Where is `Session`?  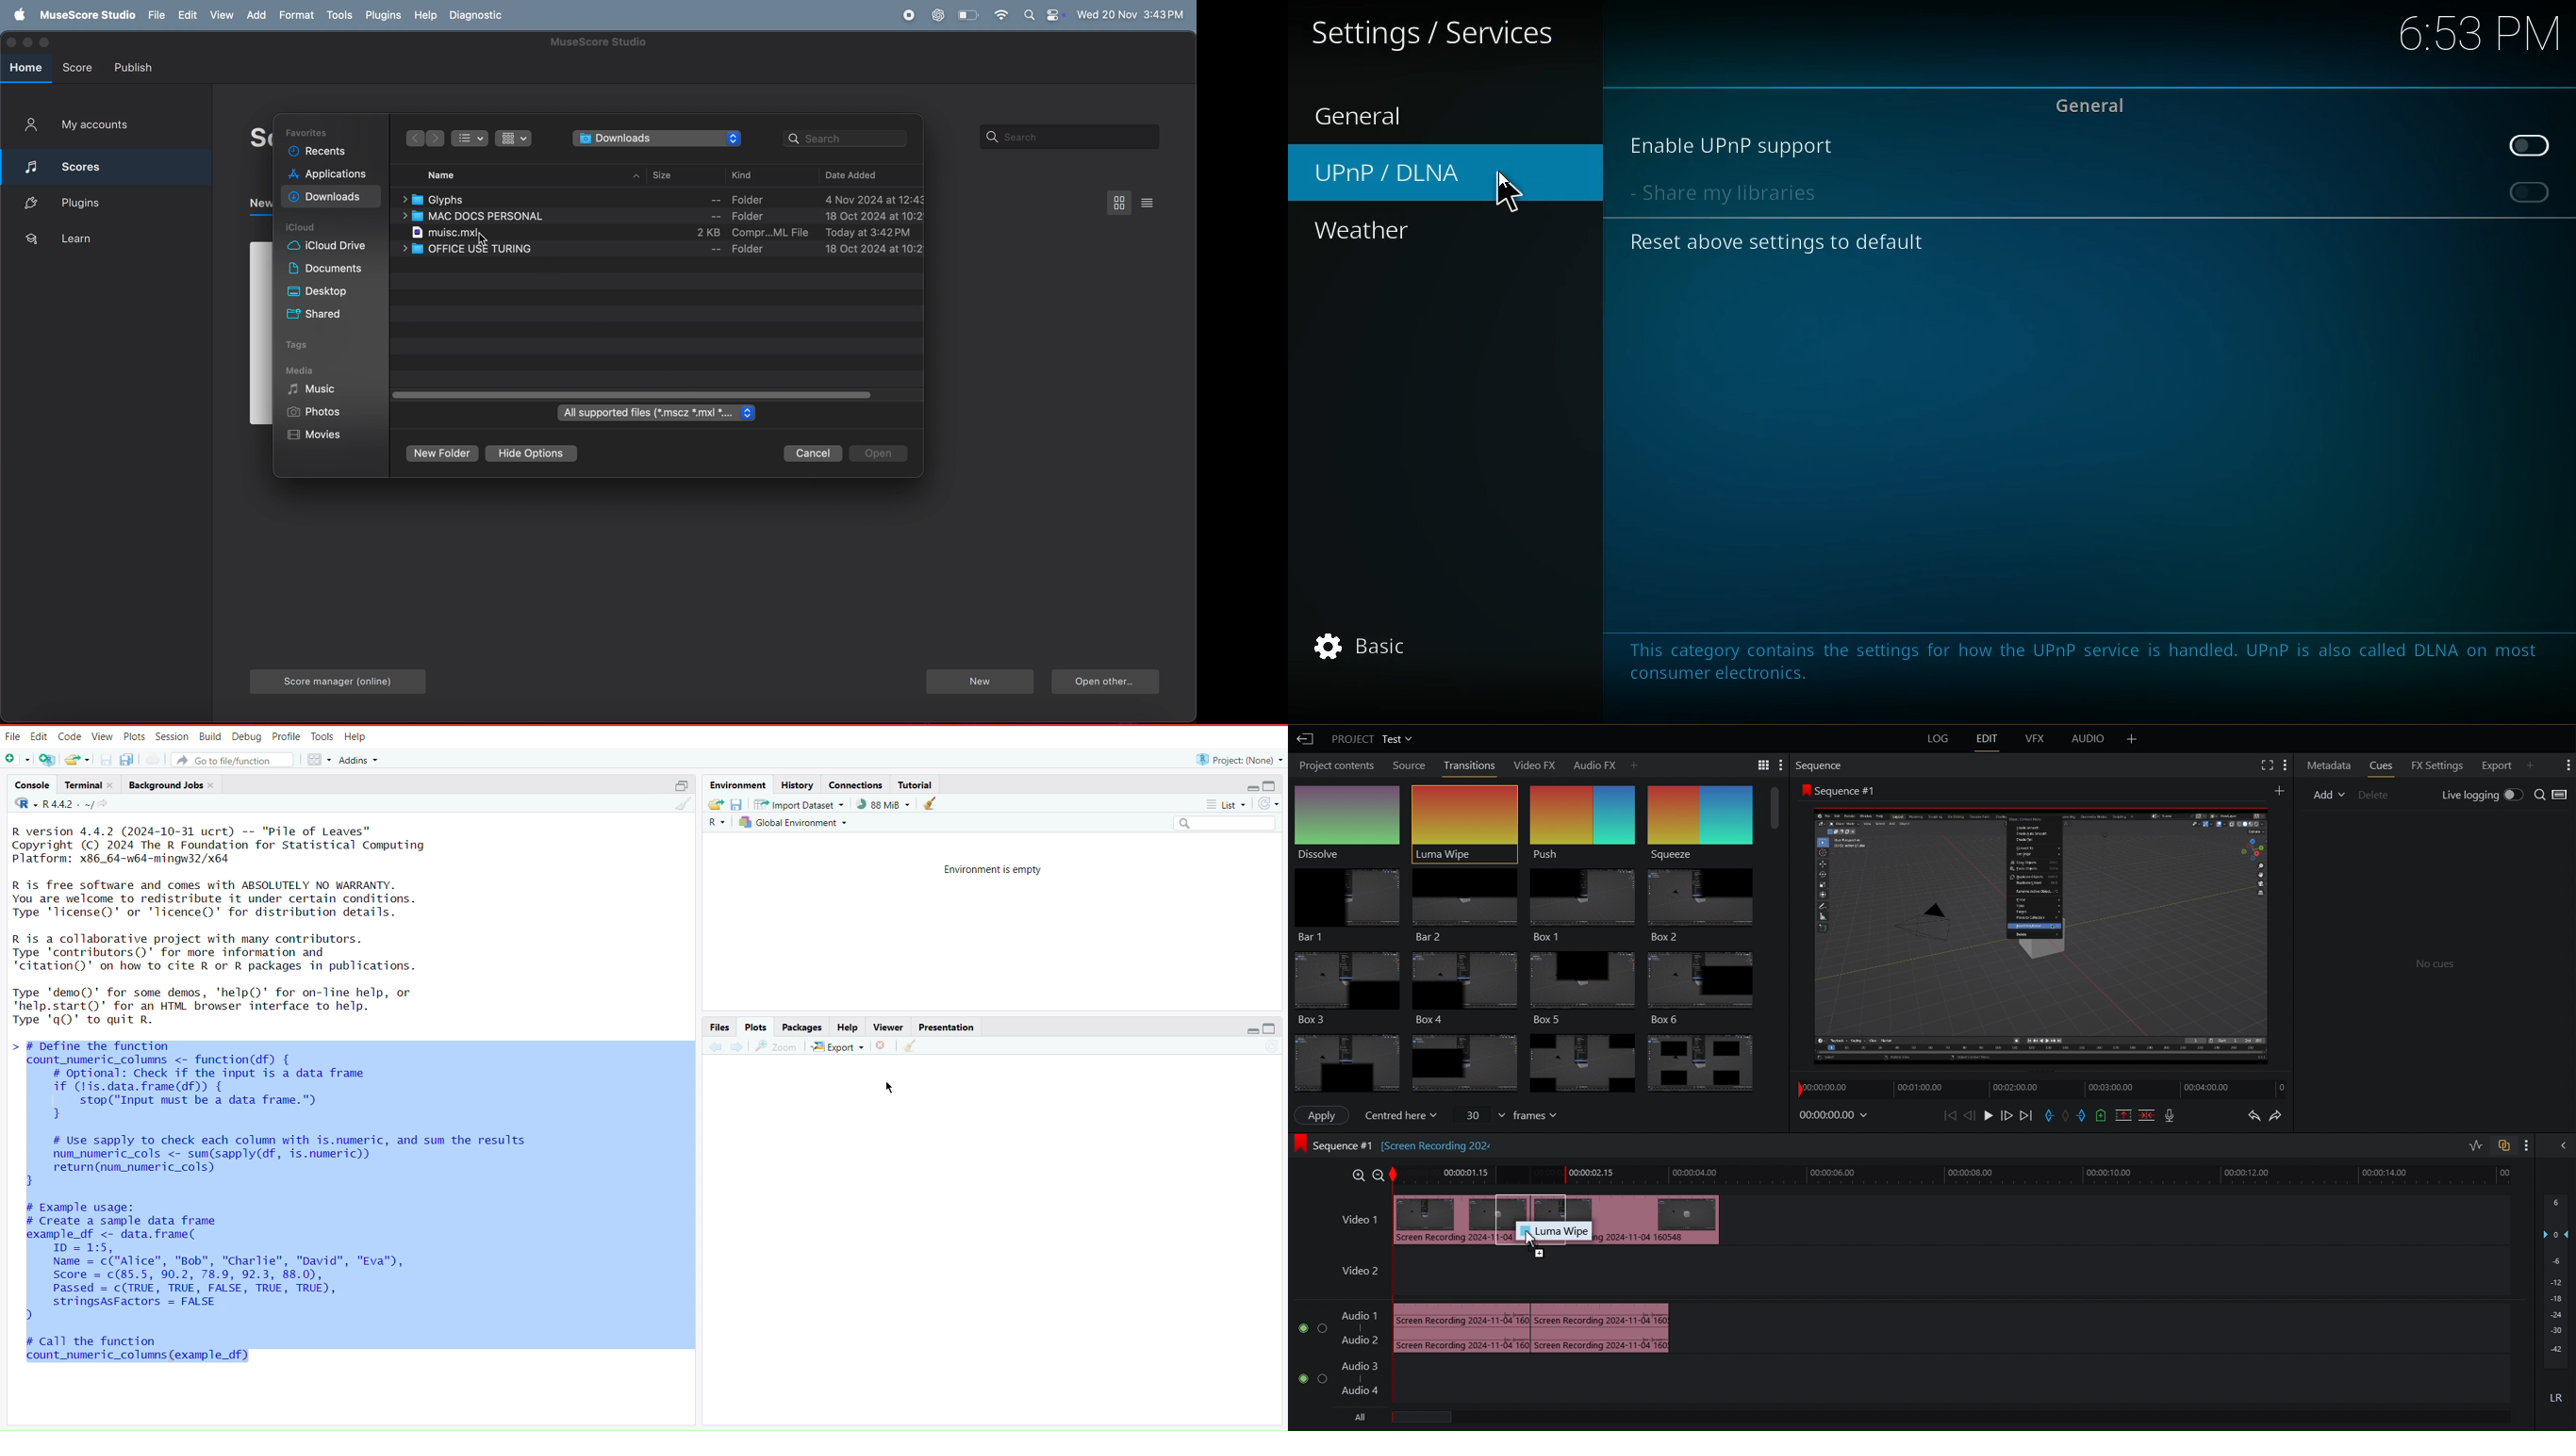
Session is located at coordinates (170, 736).